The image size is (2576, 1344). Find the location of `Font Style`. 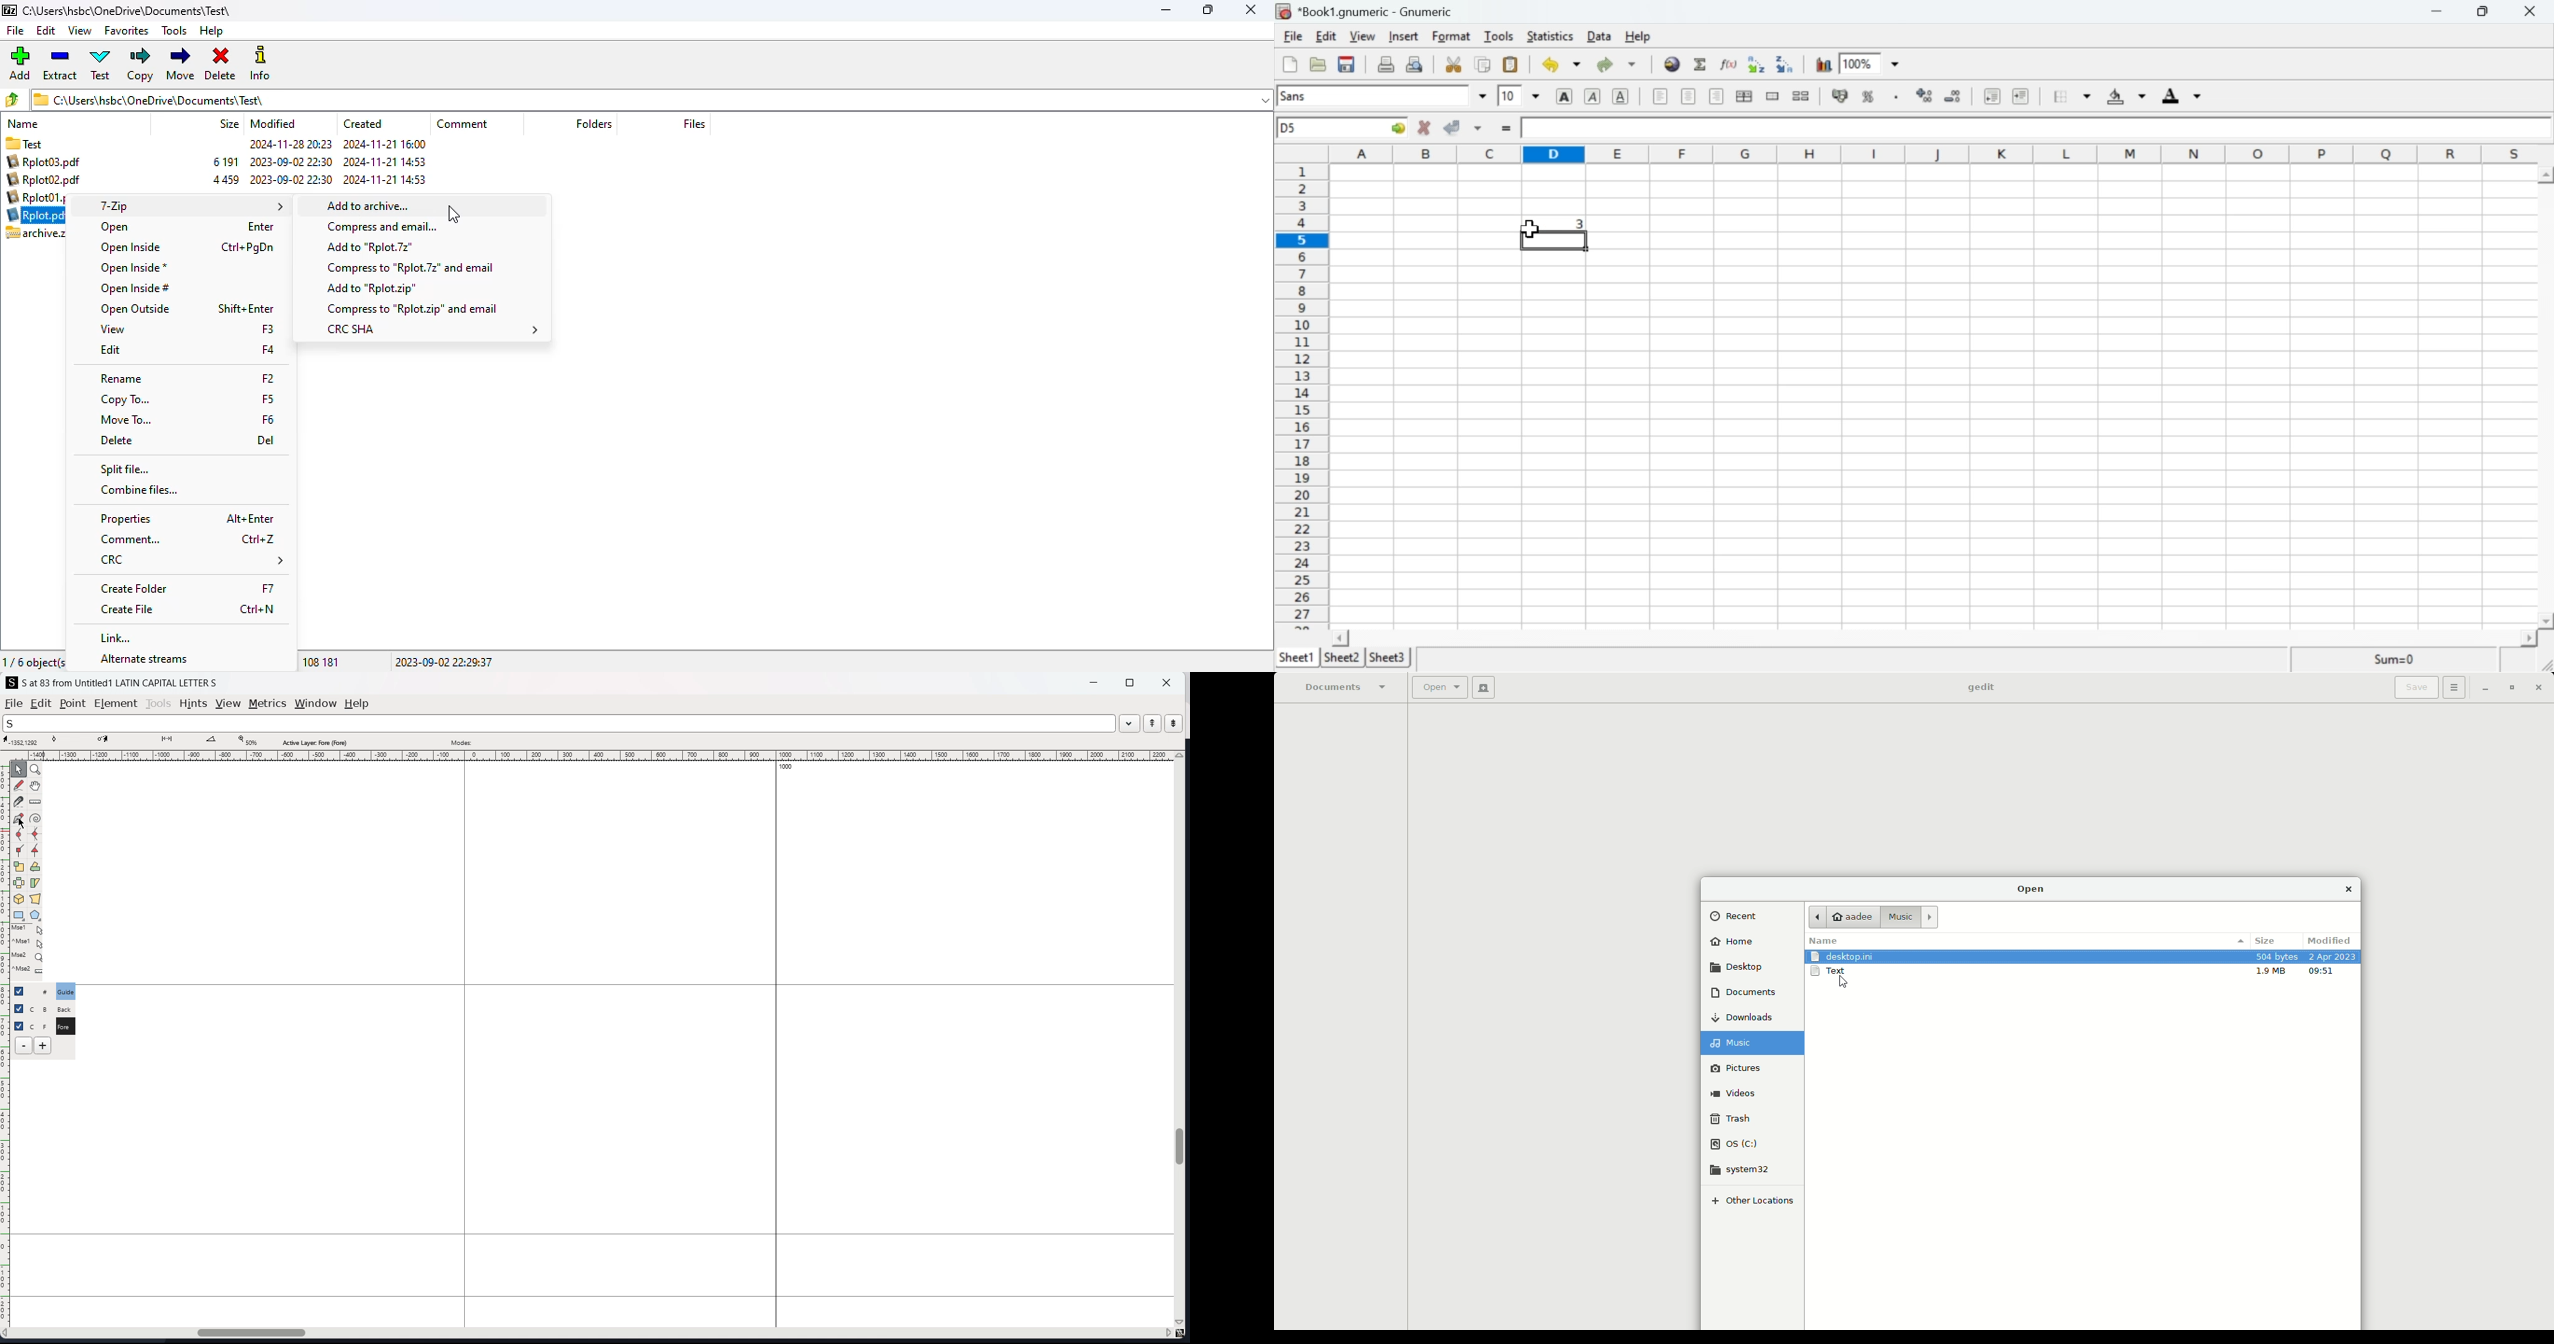

Font Style is located at coordinates (1384, 96).